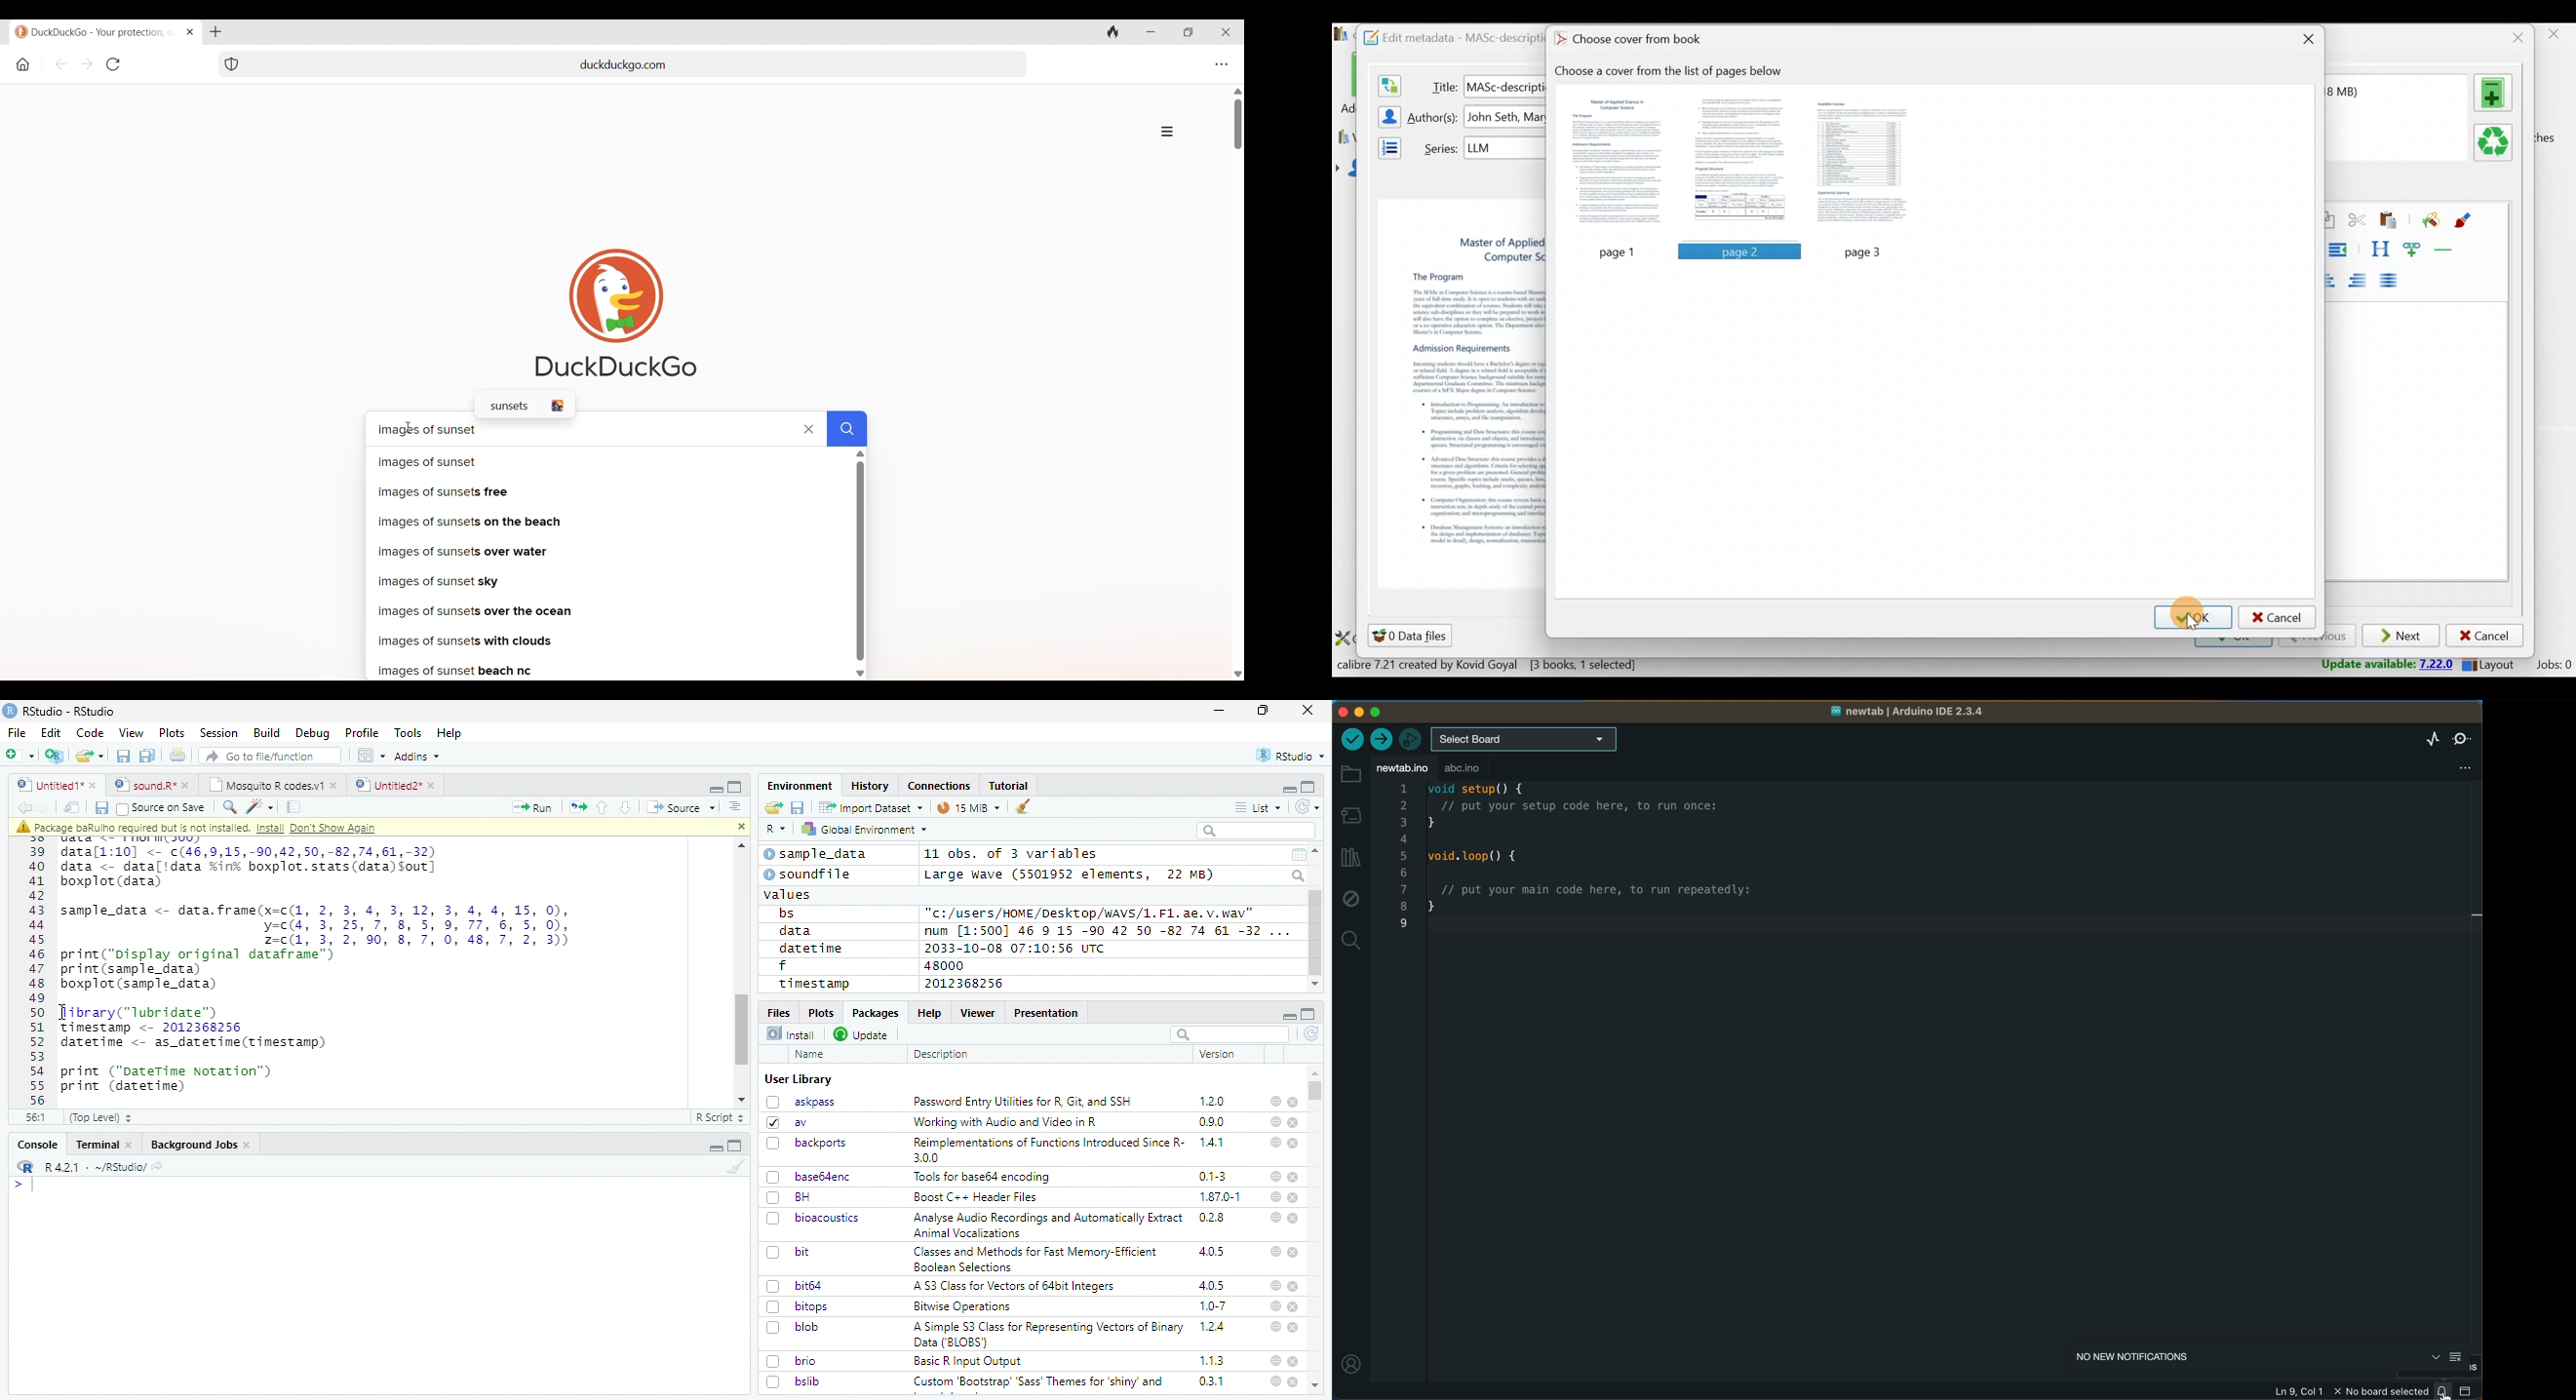 The image size is (2576, 1400). What do you see at coordinates (89, 733) in the screenshot?
I see `Code` at bounding box center [89, 733].